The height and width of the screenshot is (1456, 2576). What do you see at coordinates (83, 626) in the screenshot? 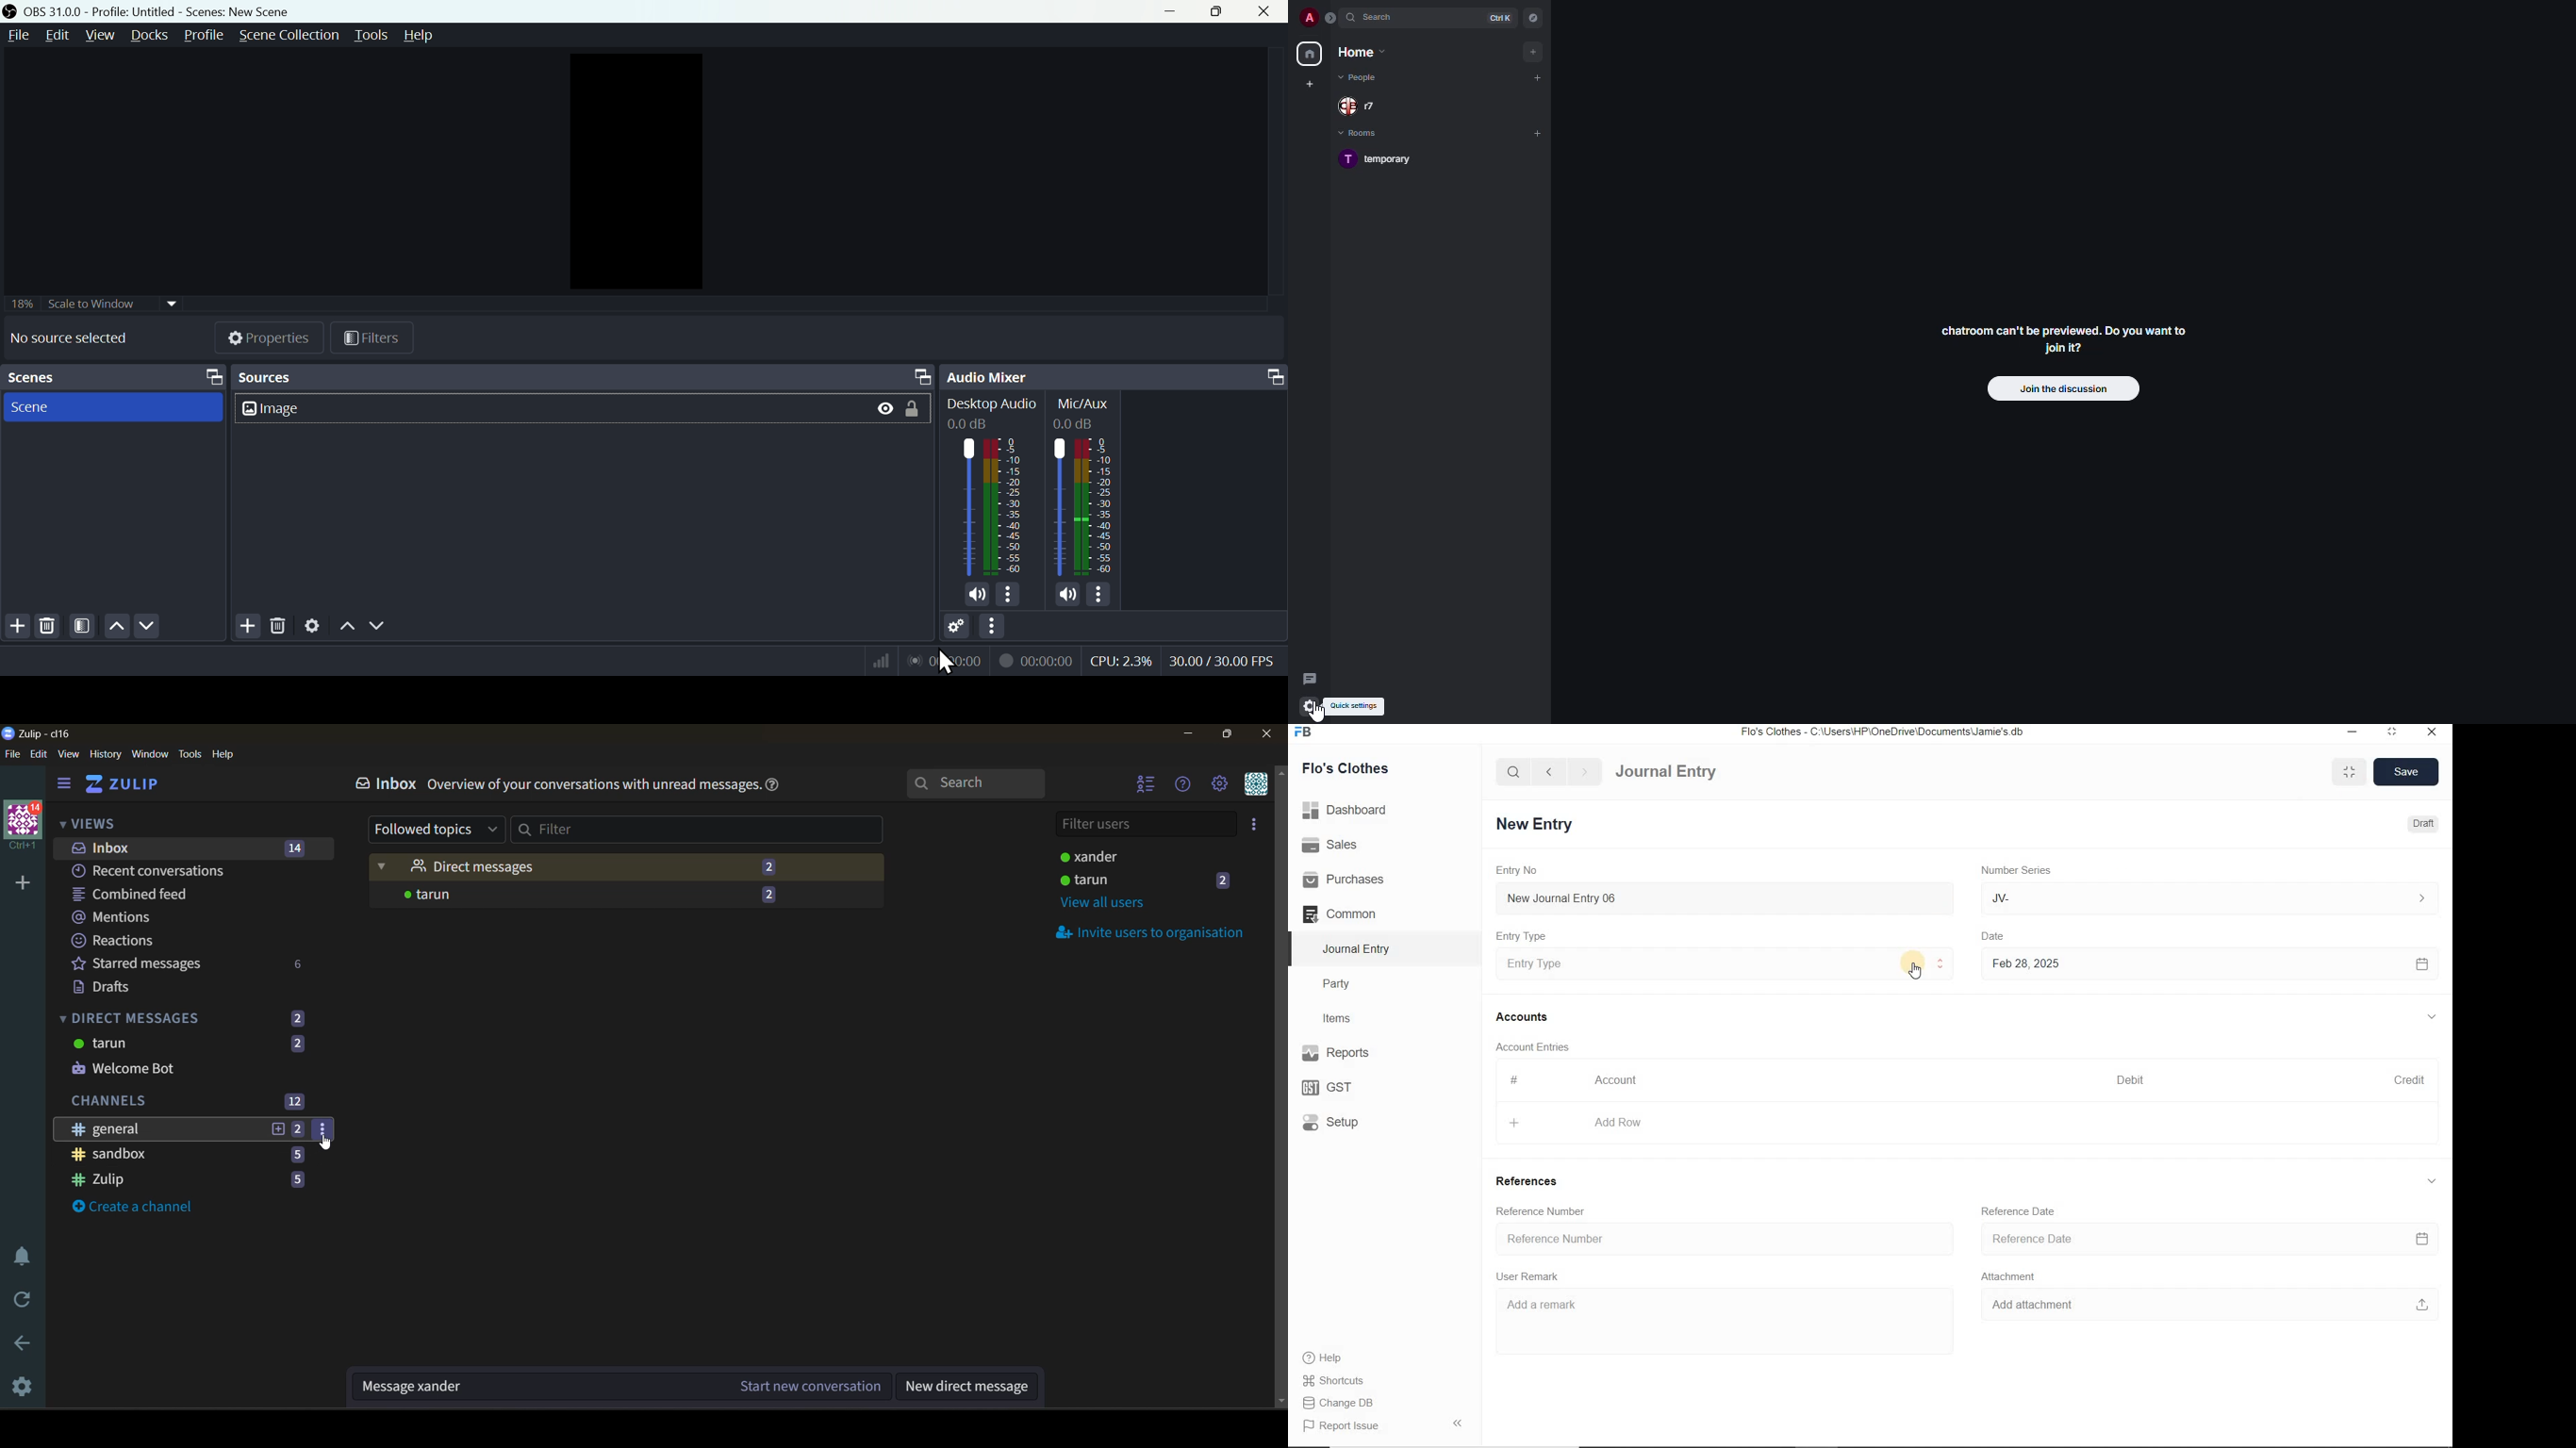
I see `Filter` at bounding box center [83, 626].